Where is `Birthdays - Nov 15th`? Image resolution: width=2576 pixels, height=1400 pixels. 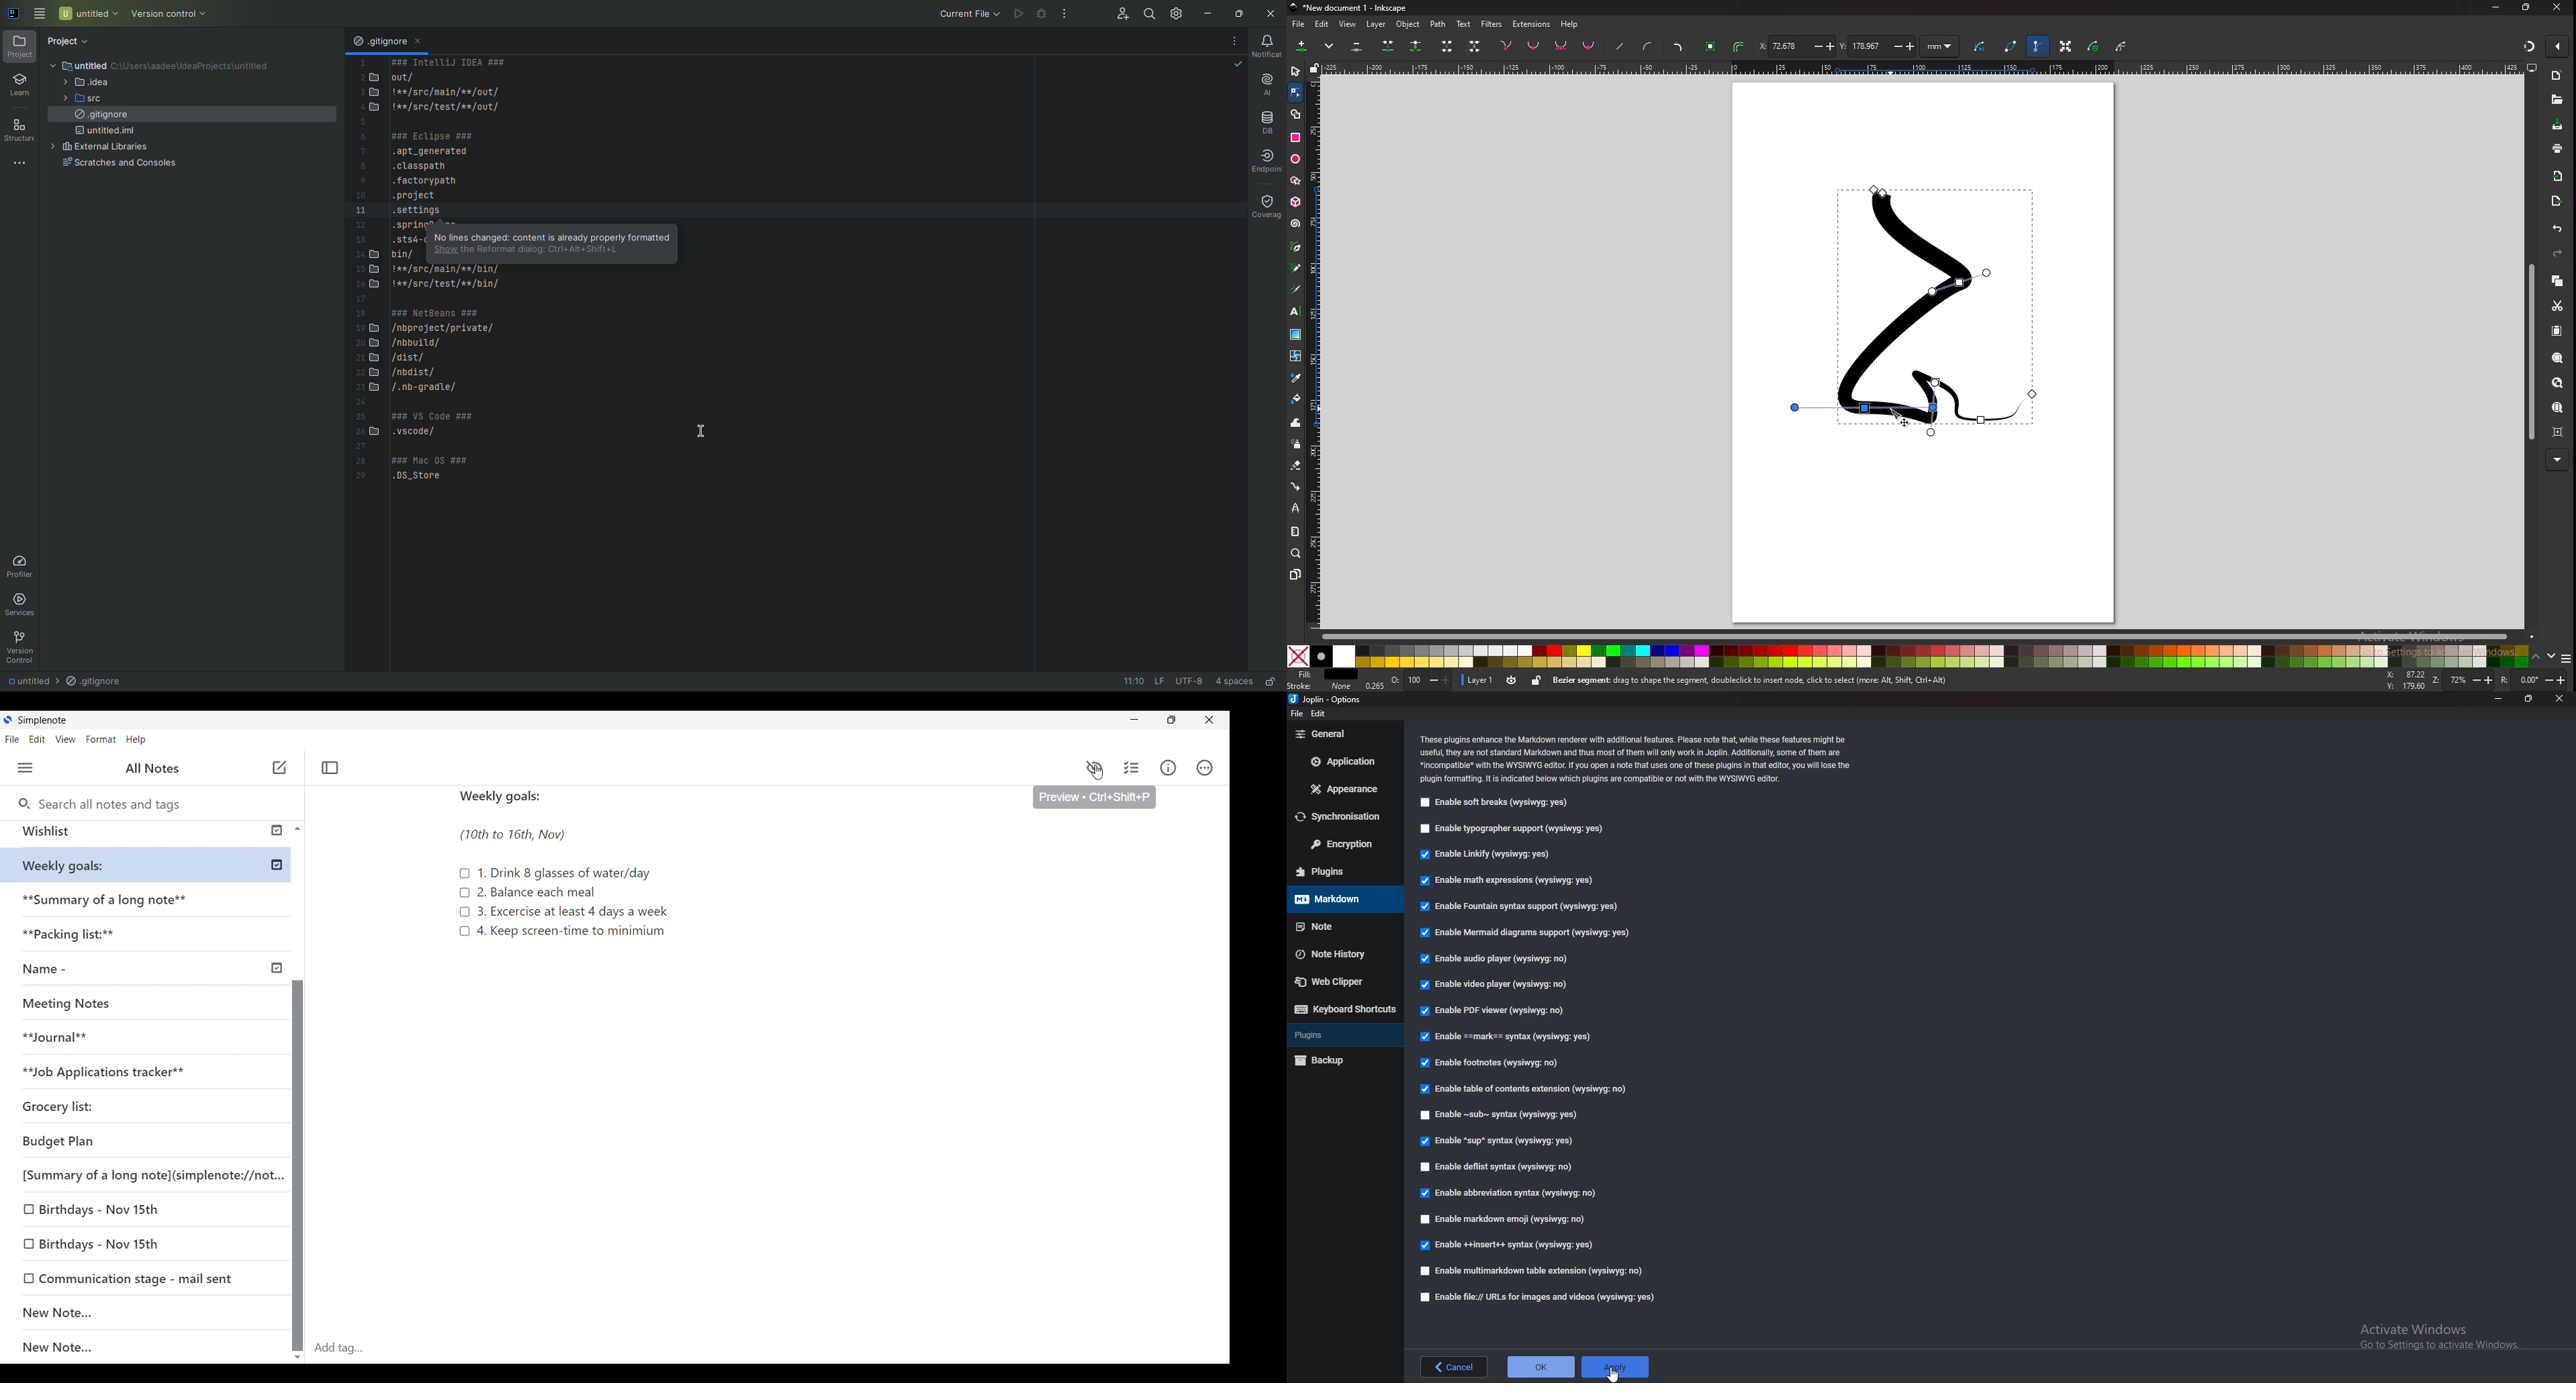 Birthdays - Nov 15th is located at coordinates (139, 1241).